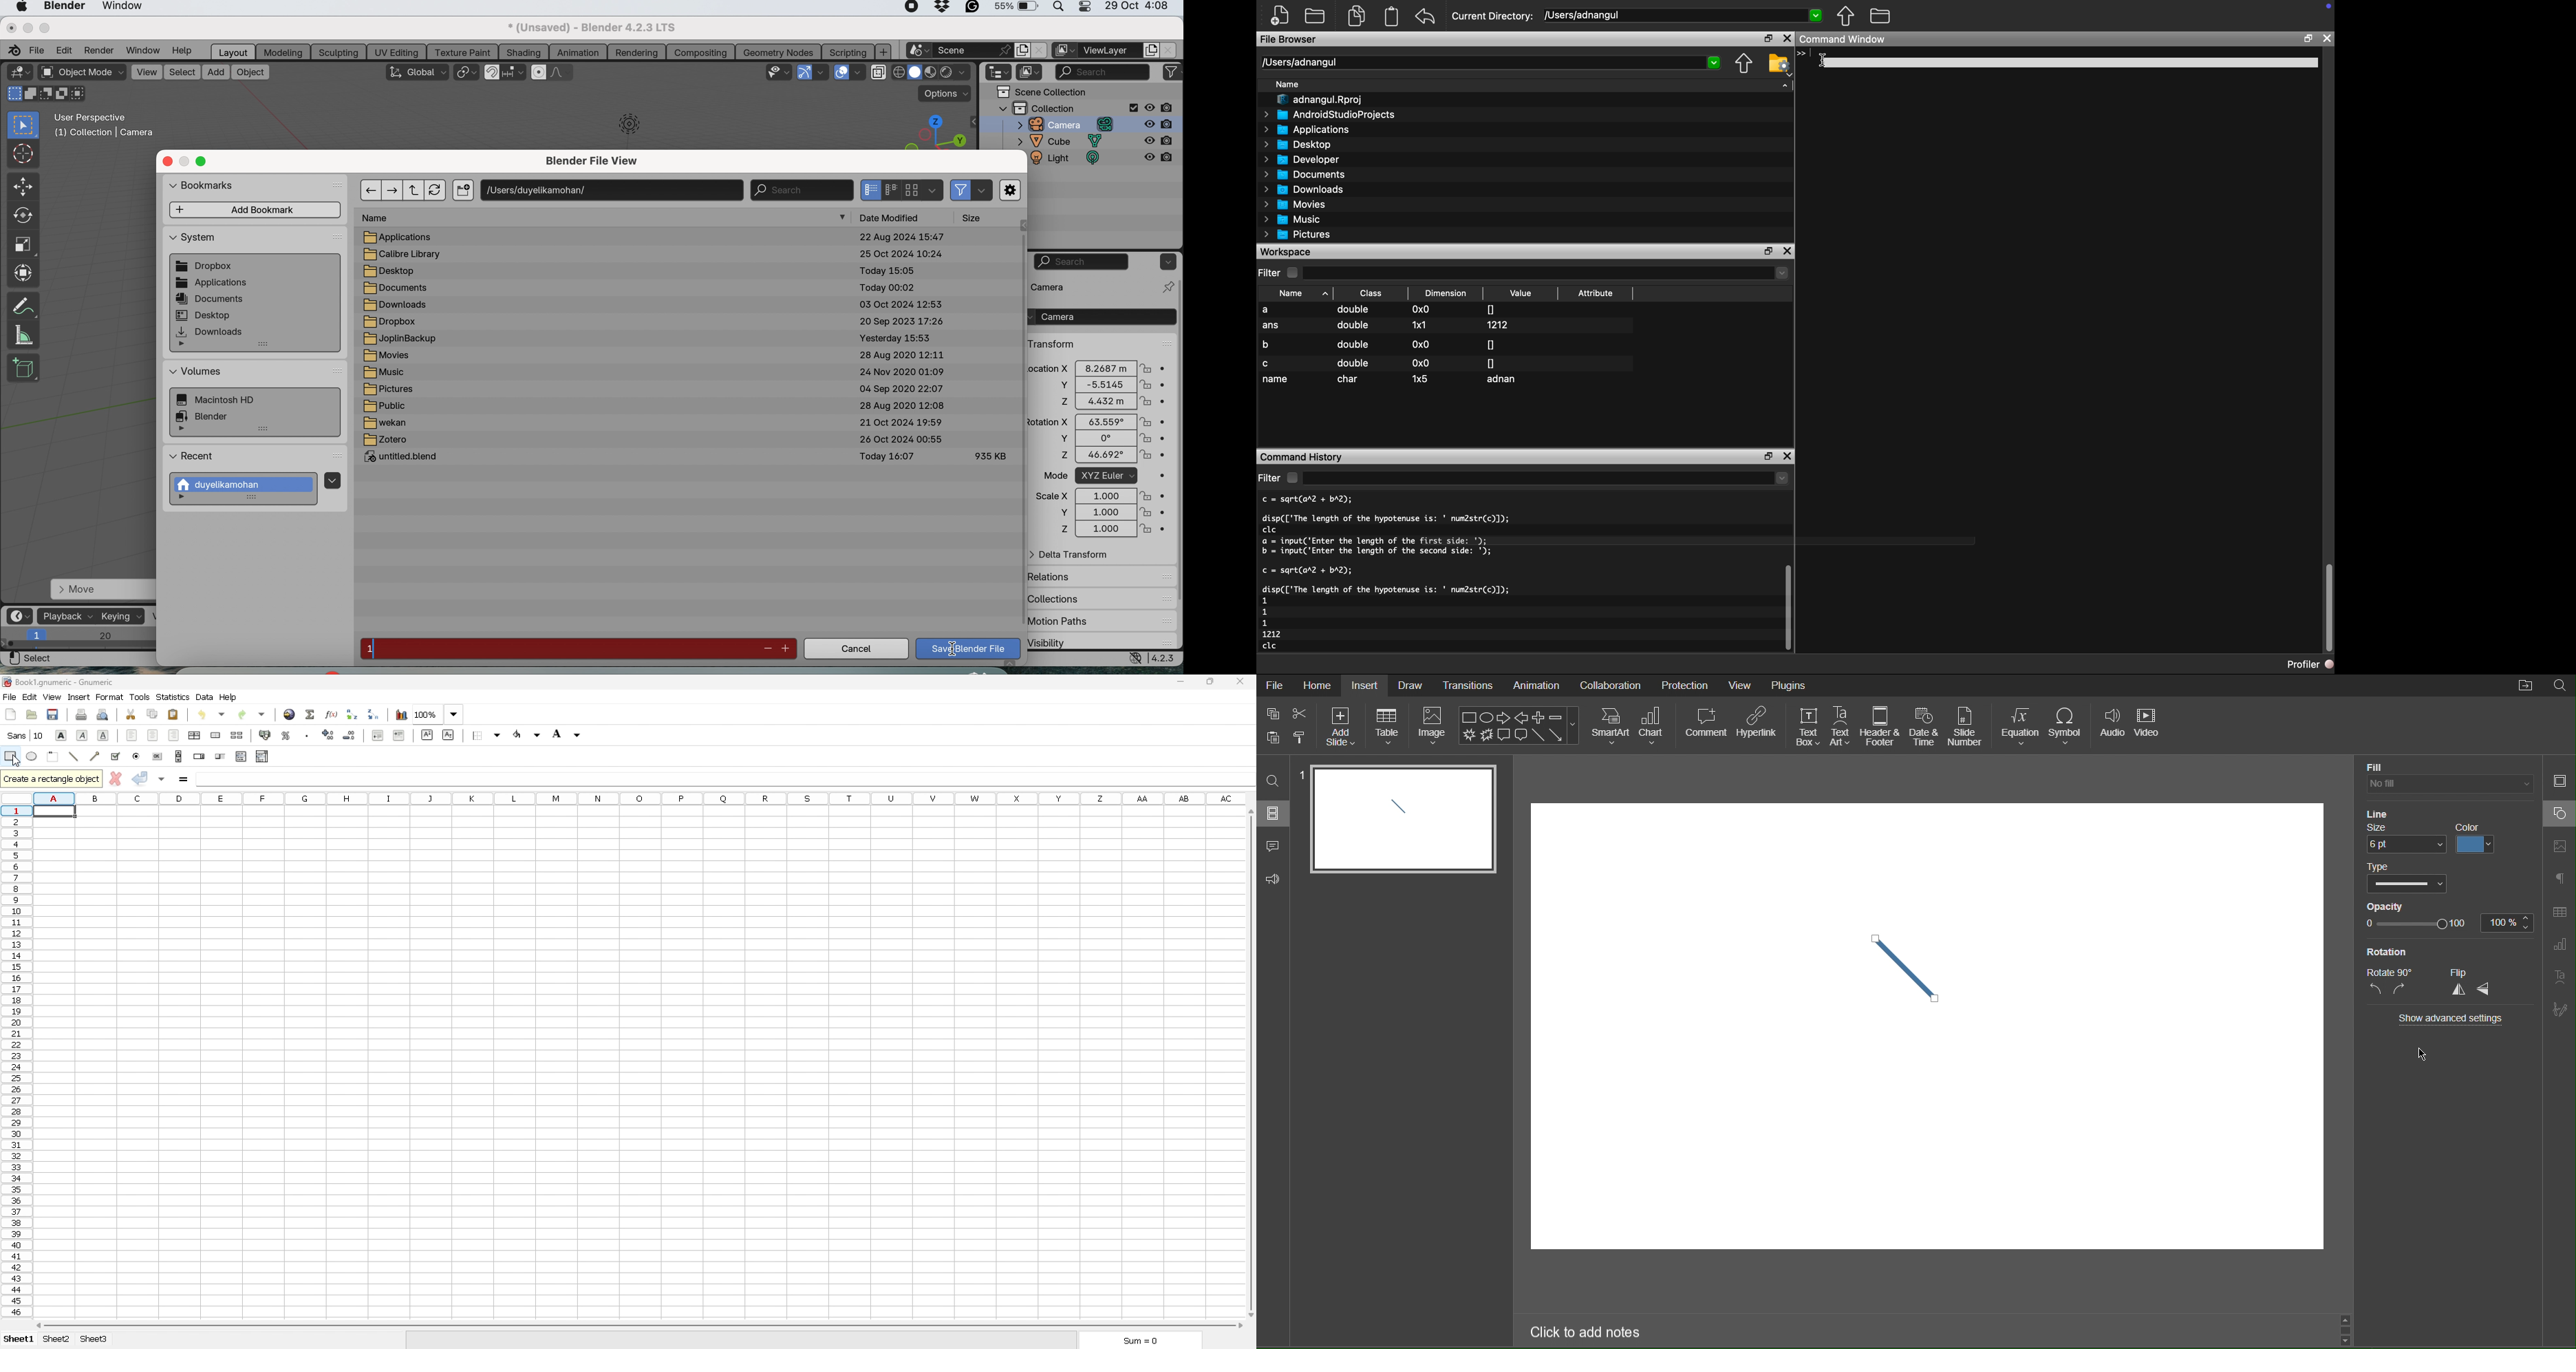 Image resolution: width=2576 pixels, height=1372 pixels. I want to click on Rotation, so click(2391, 952).